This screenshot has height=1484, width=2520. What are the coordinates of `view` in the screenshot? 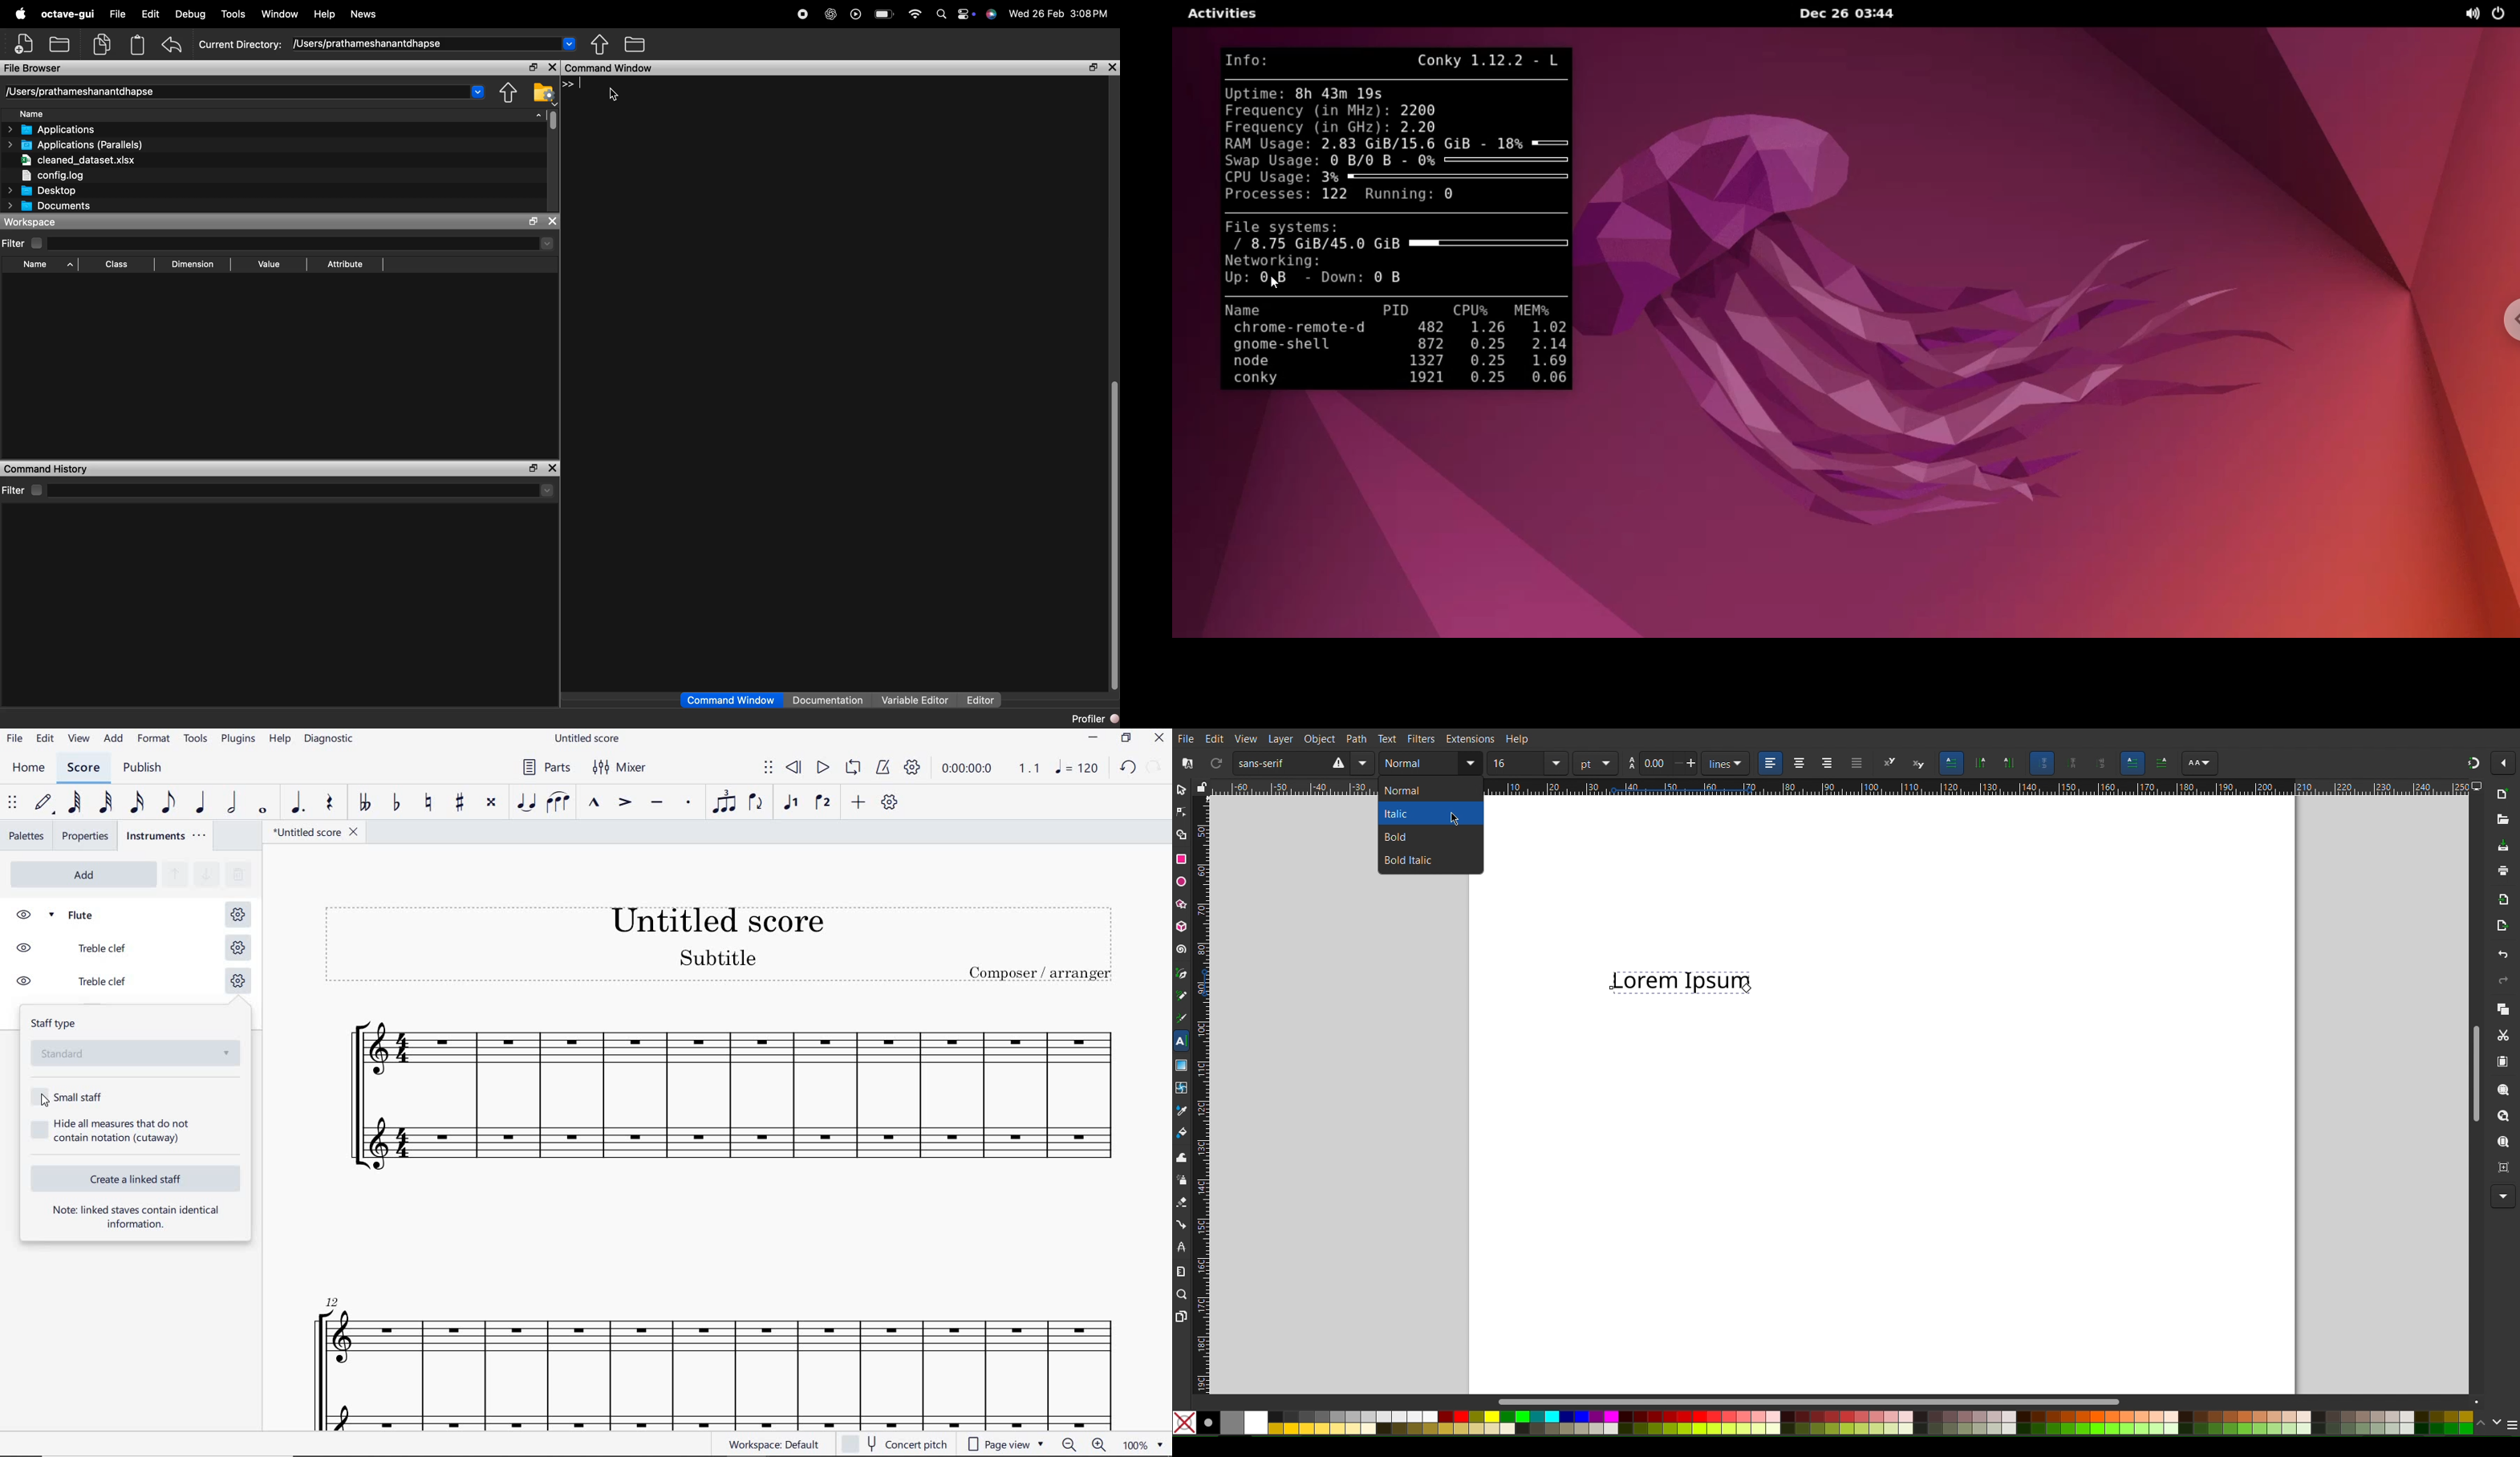 It's located at (81, 740).